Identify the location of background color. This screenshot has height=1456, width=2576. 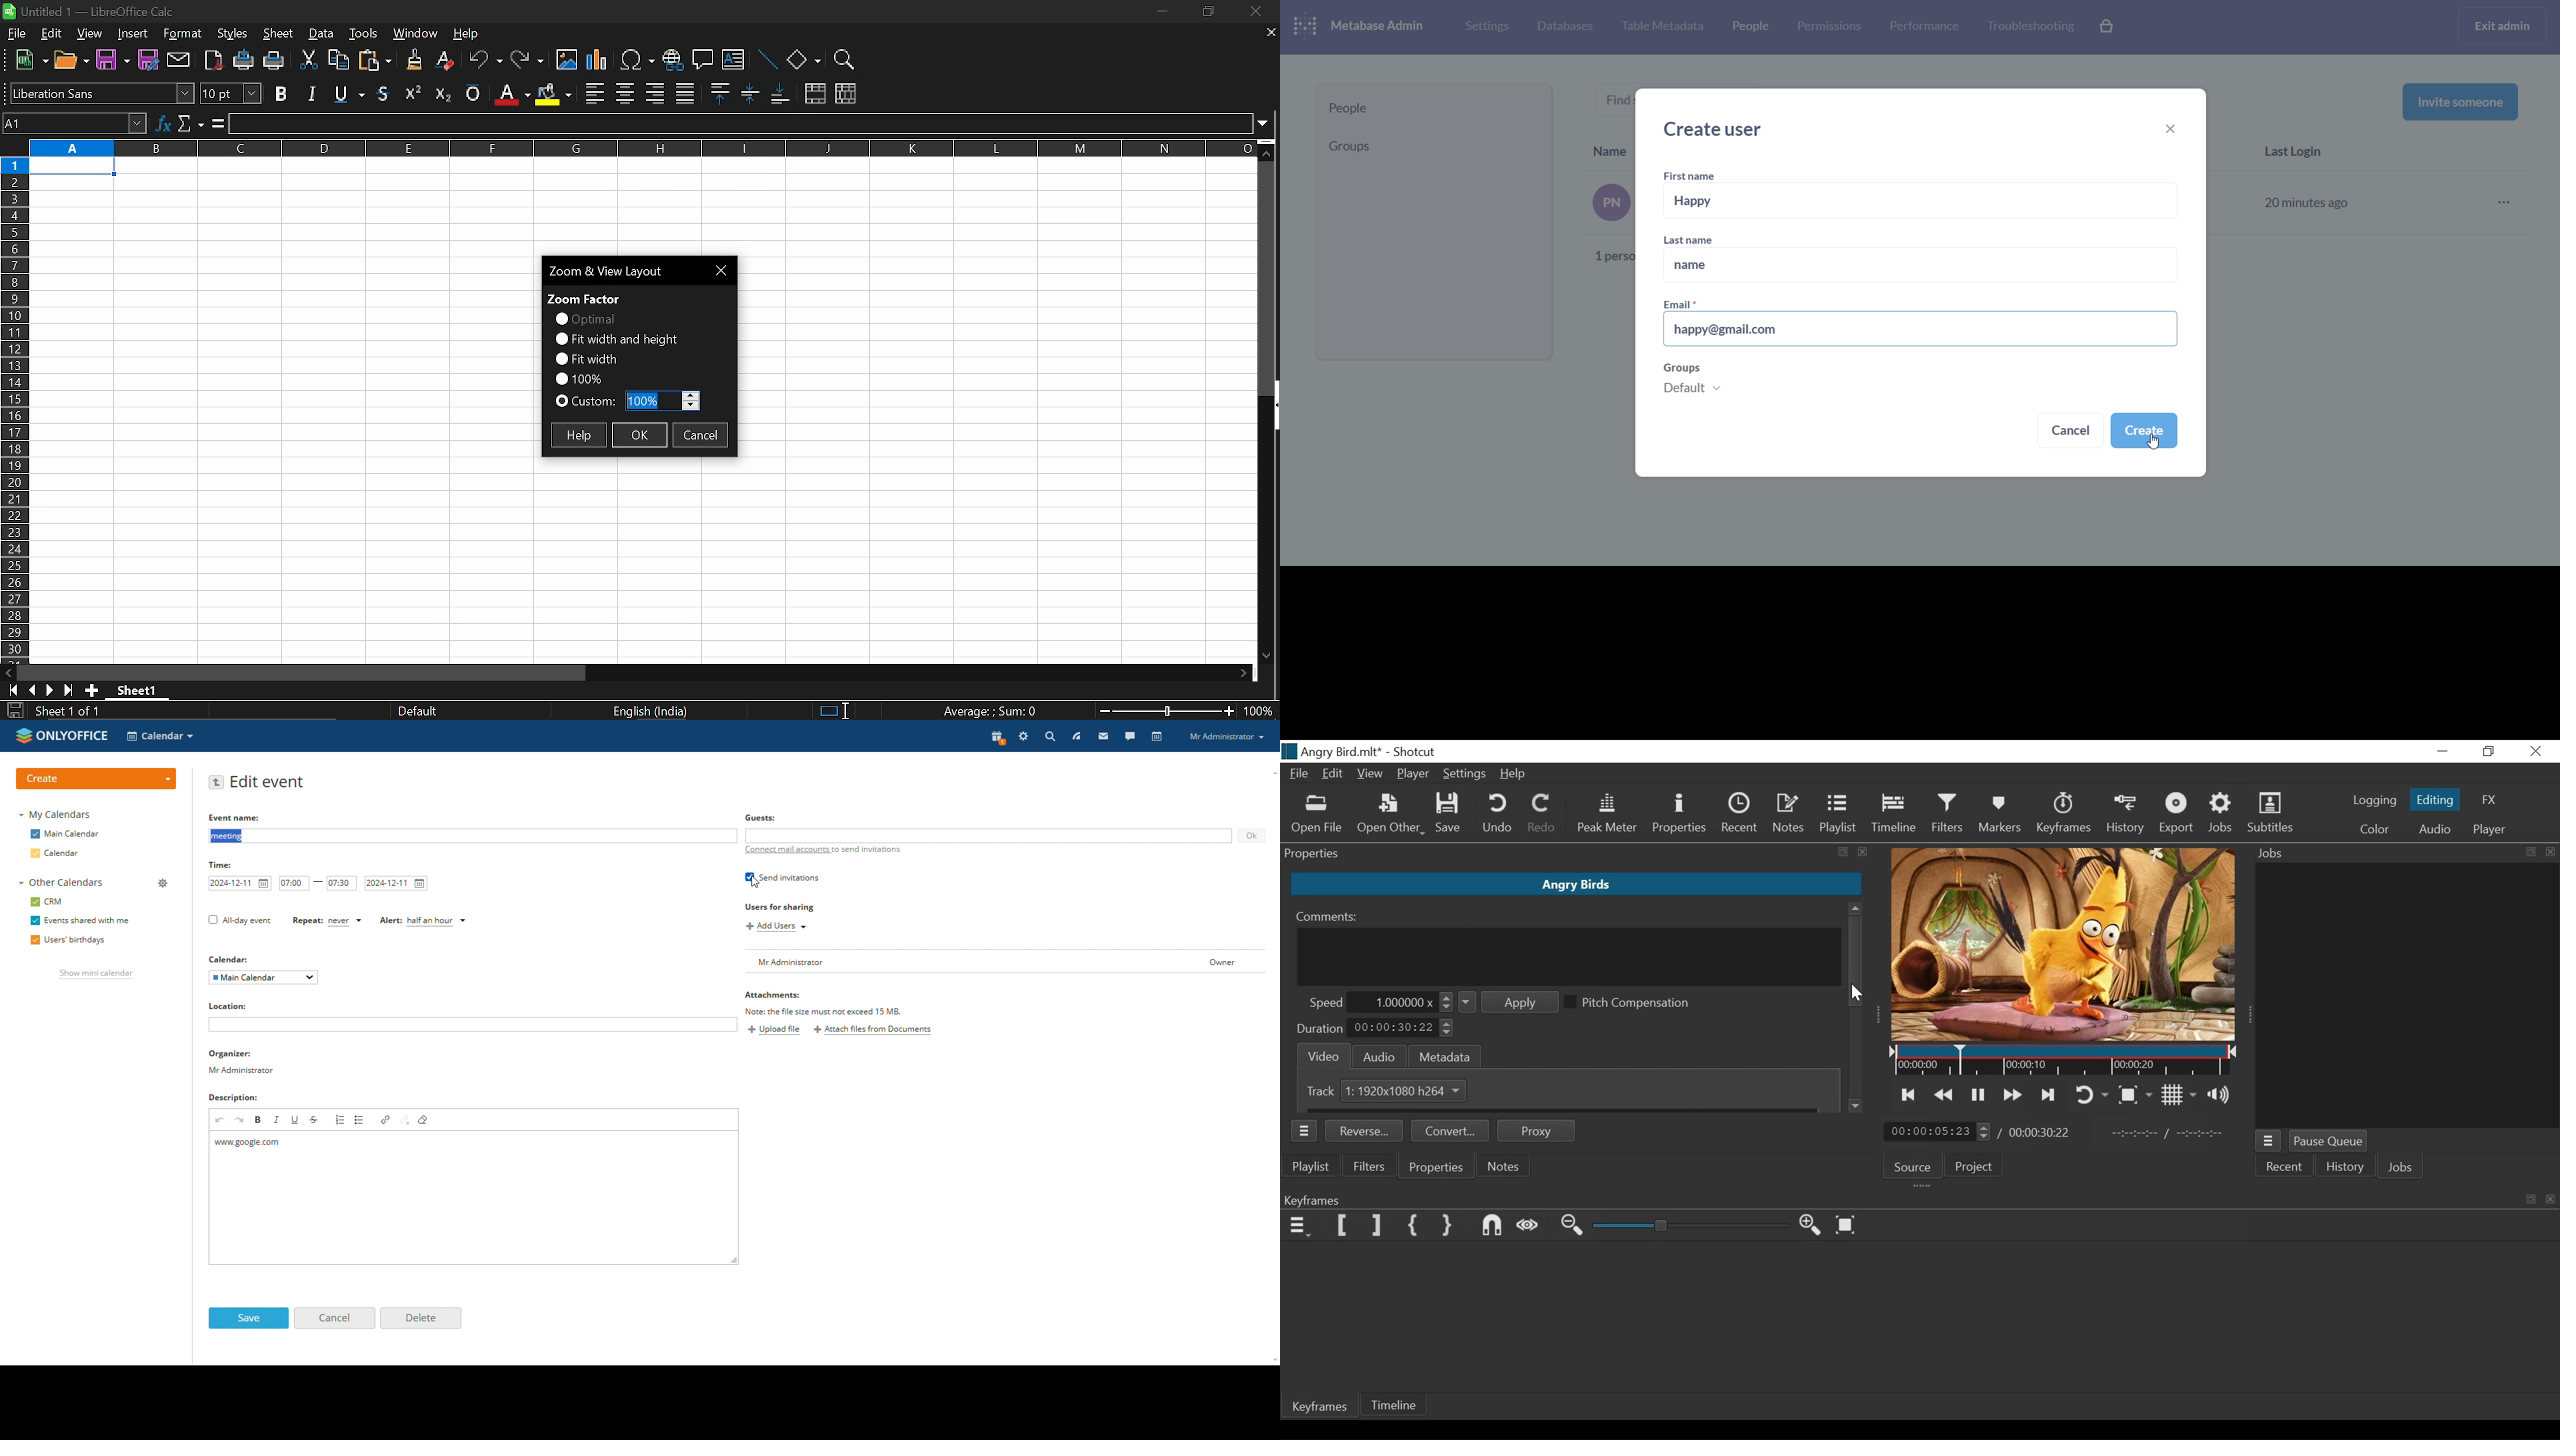
(552, 93).